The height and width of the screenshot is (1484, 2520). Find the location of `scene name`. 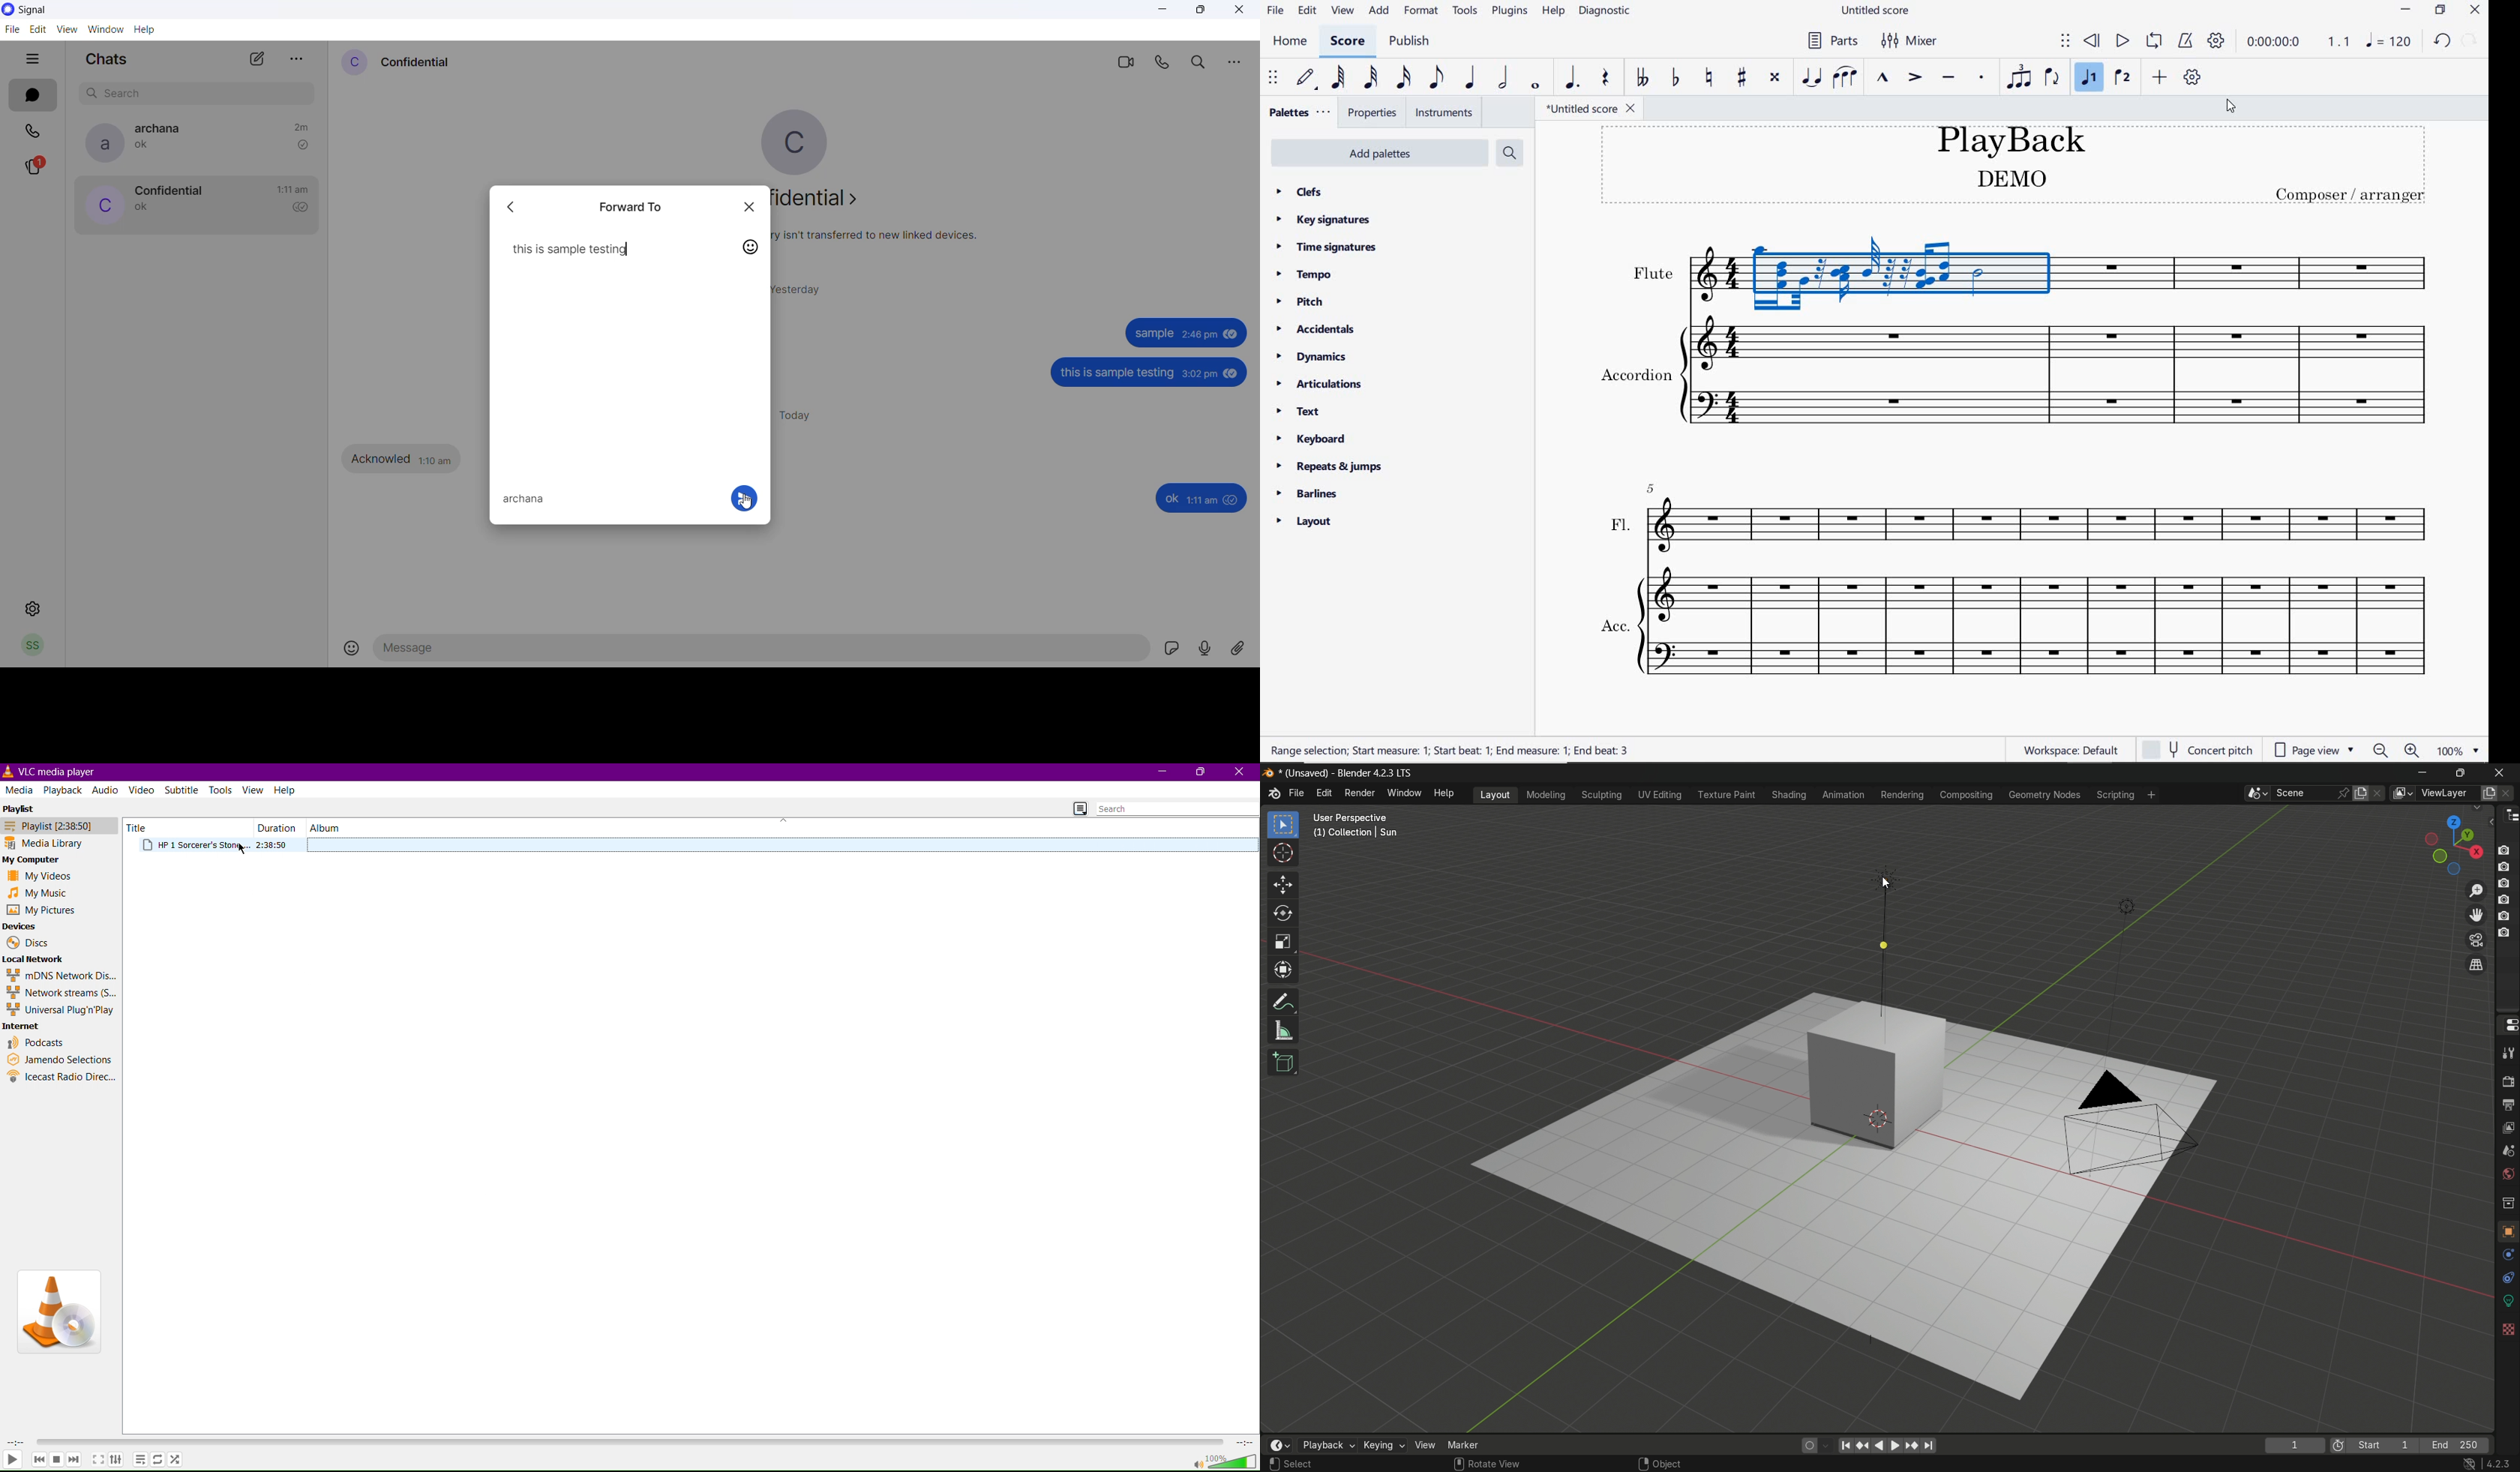

scene name is located at coordinates (2303, 794).